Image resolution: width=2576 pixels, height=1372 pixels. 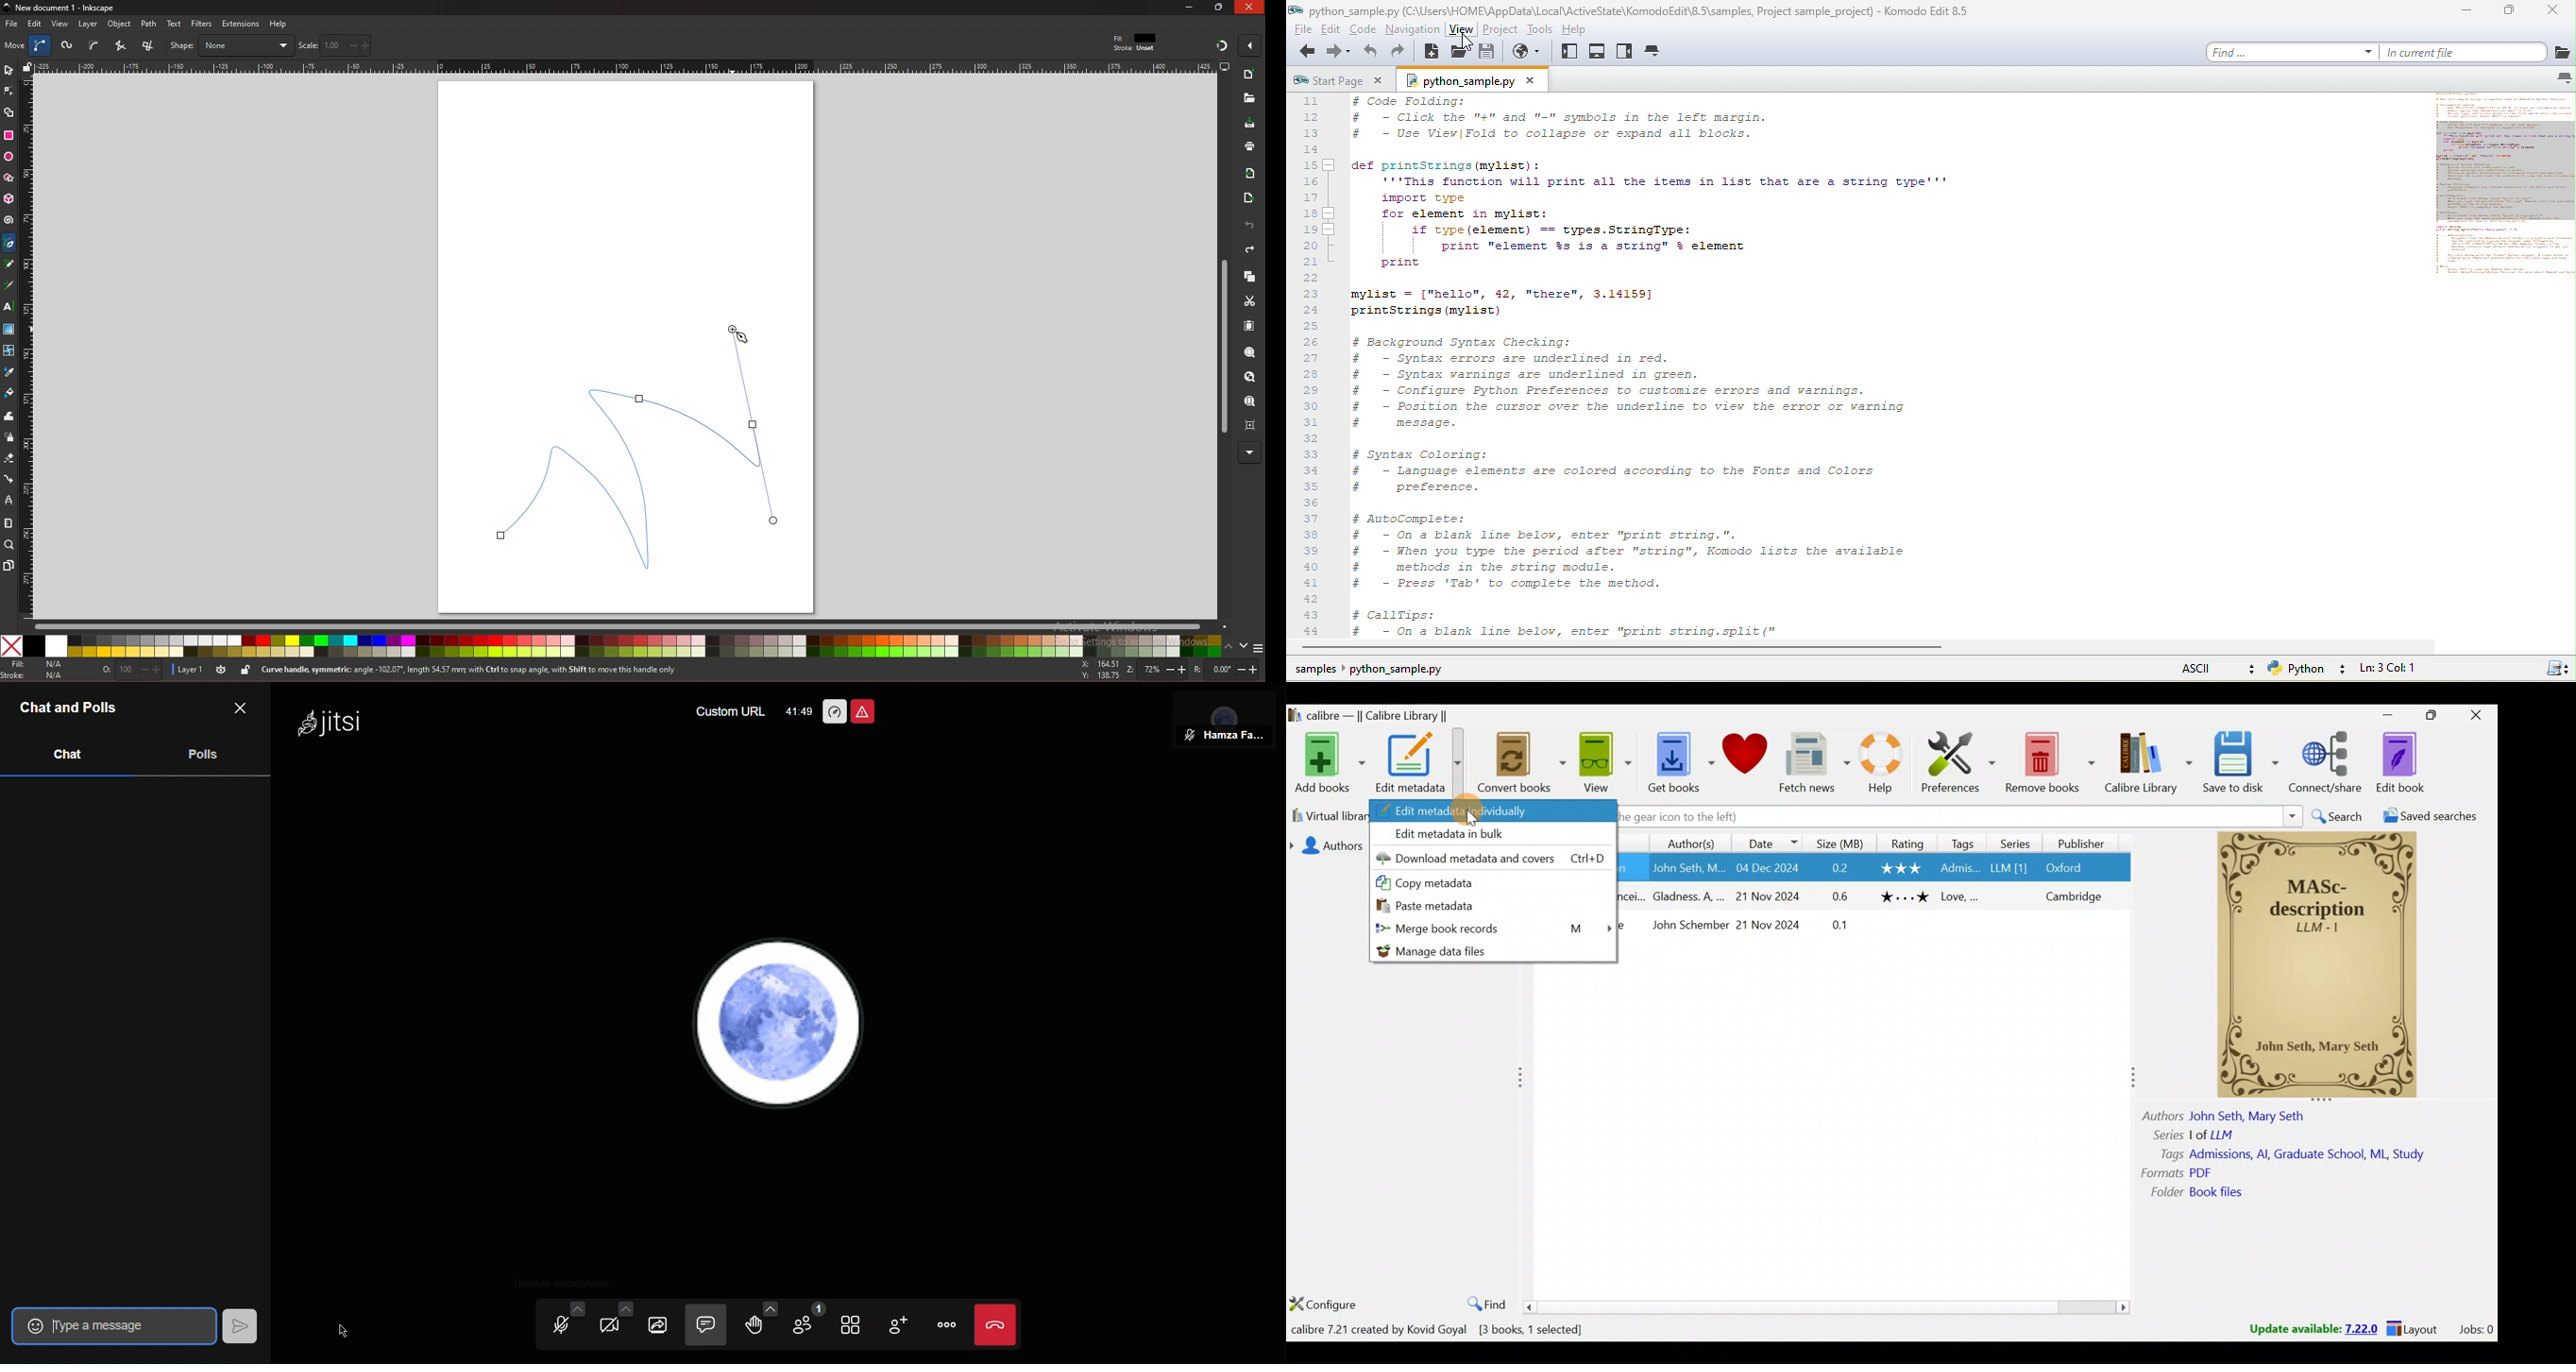 I want to click on lpe, so click(x=9, y=499).